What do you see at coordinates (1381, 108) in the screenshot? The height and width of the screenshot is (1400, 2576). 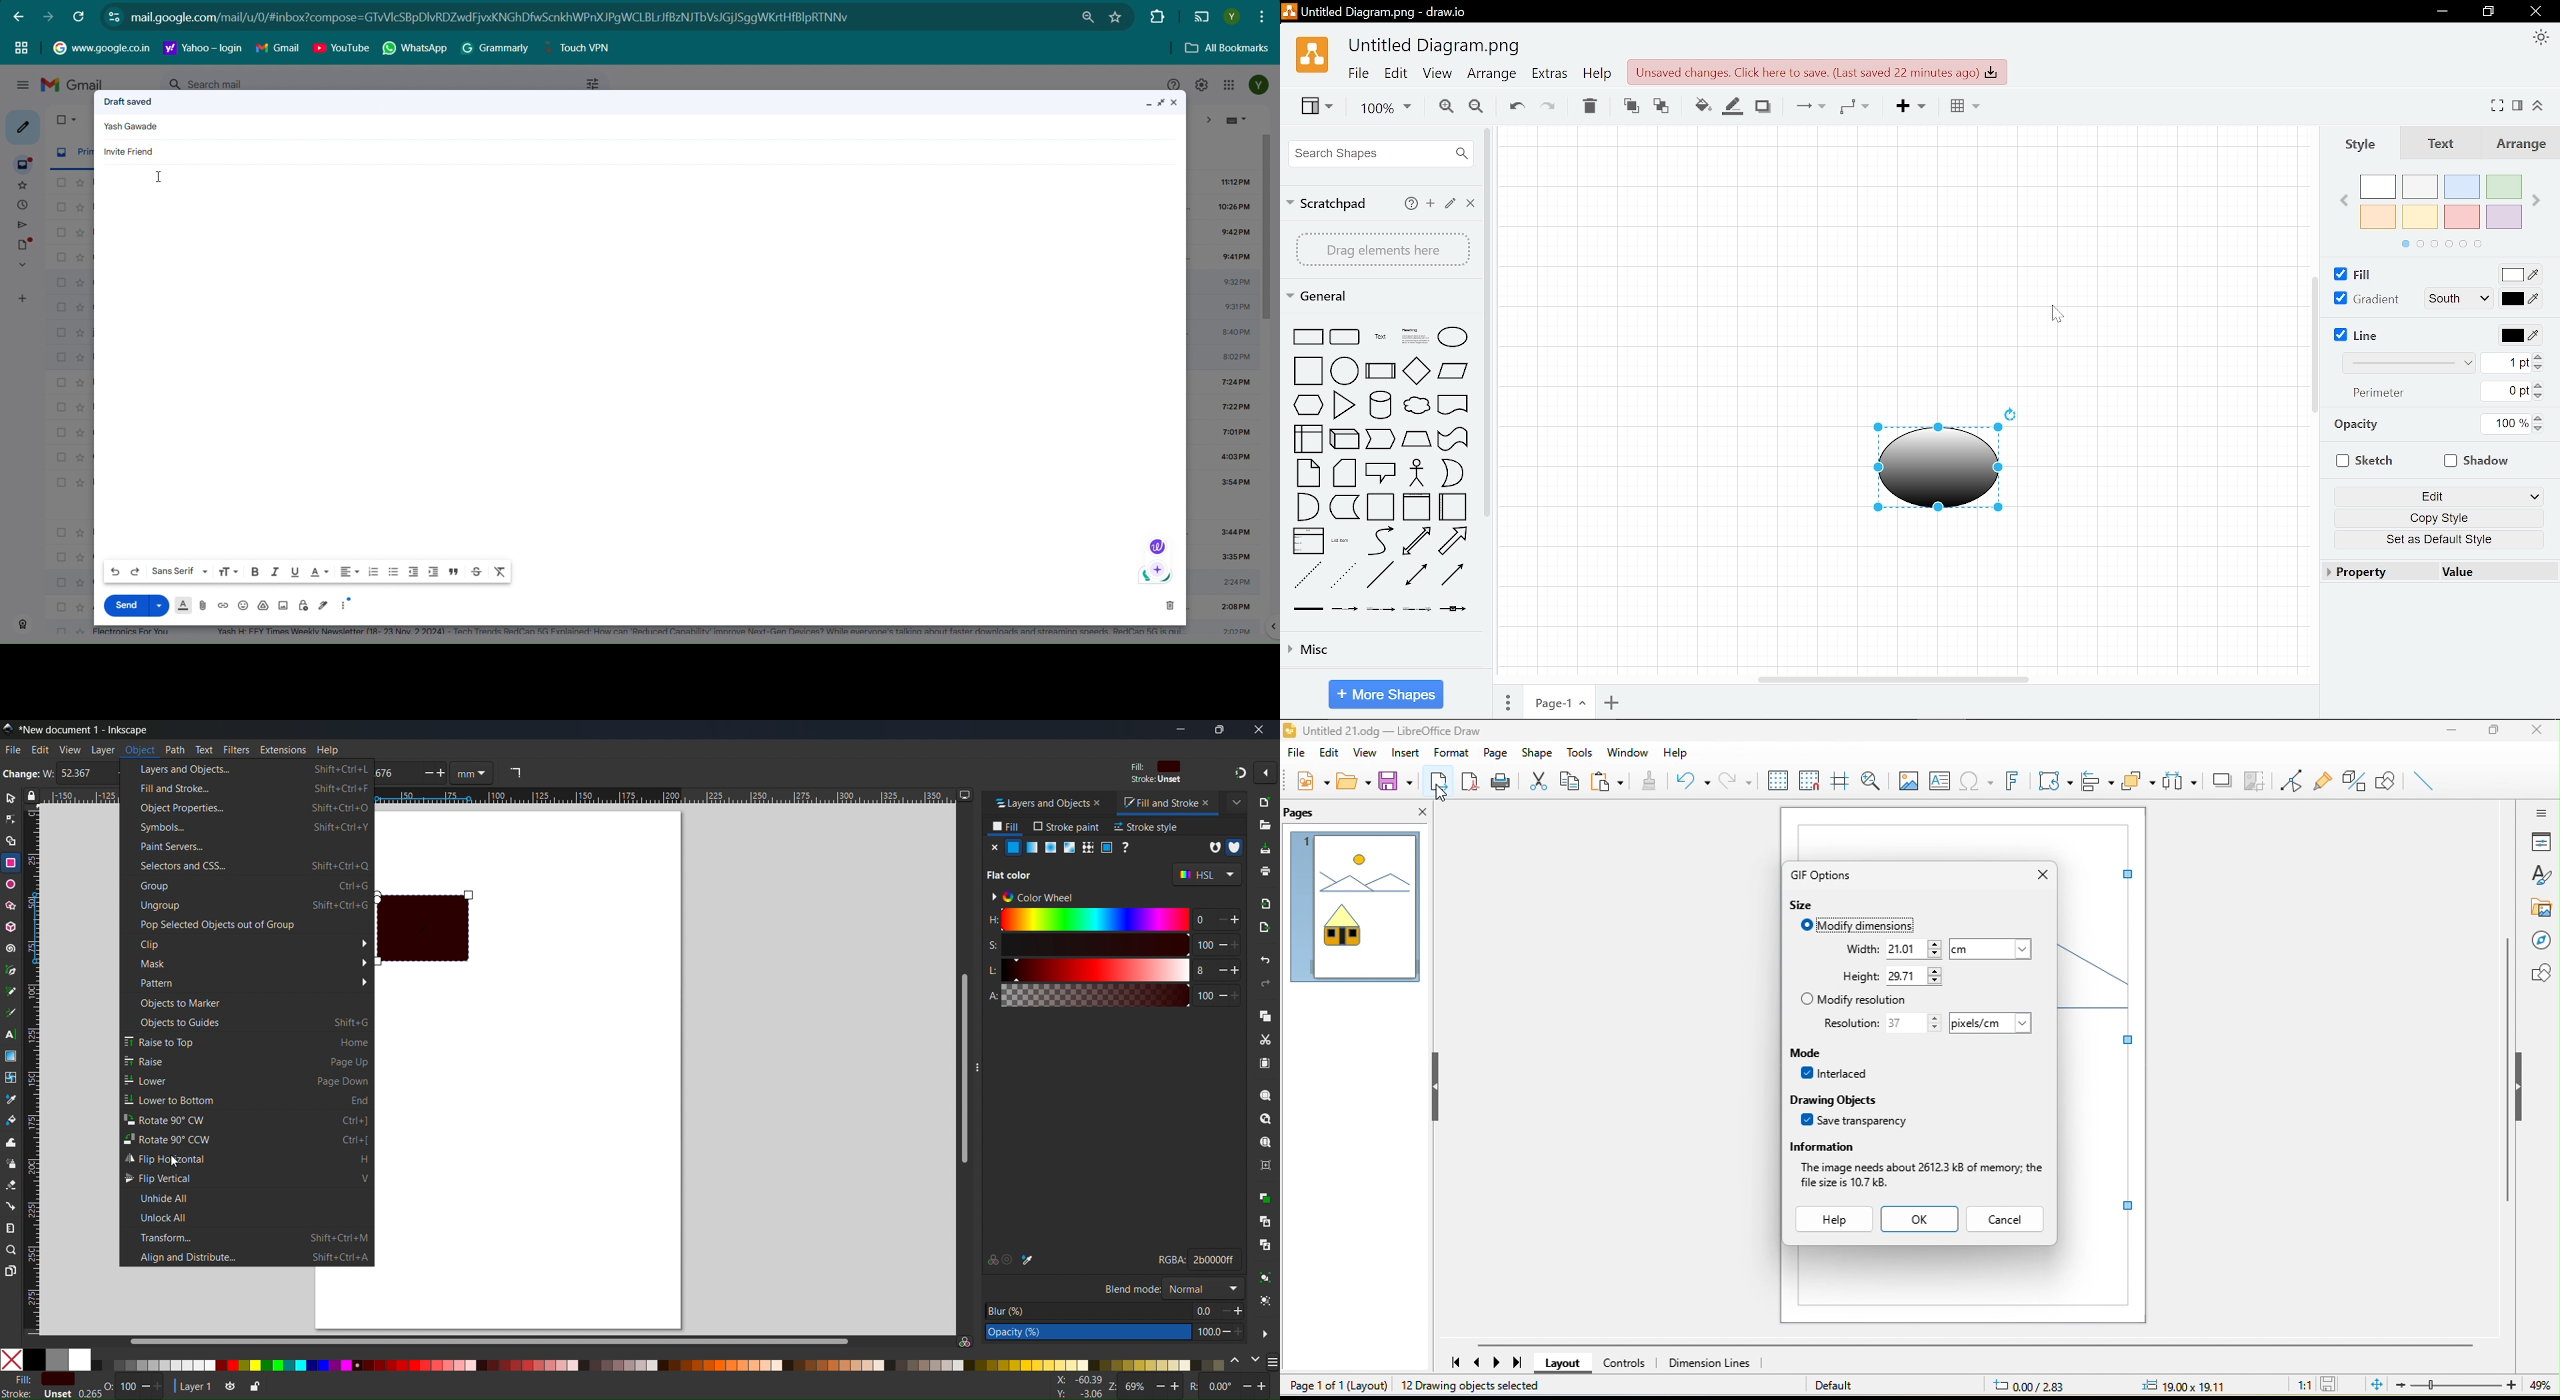 I see `Current zoom` at bounding box center [1381, 108].